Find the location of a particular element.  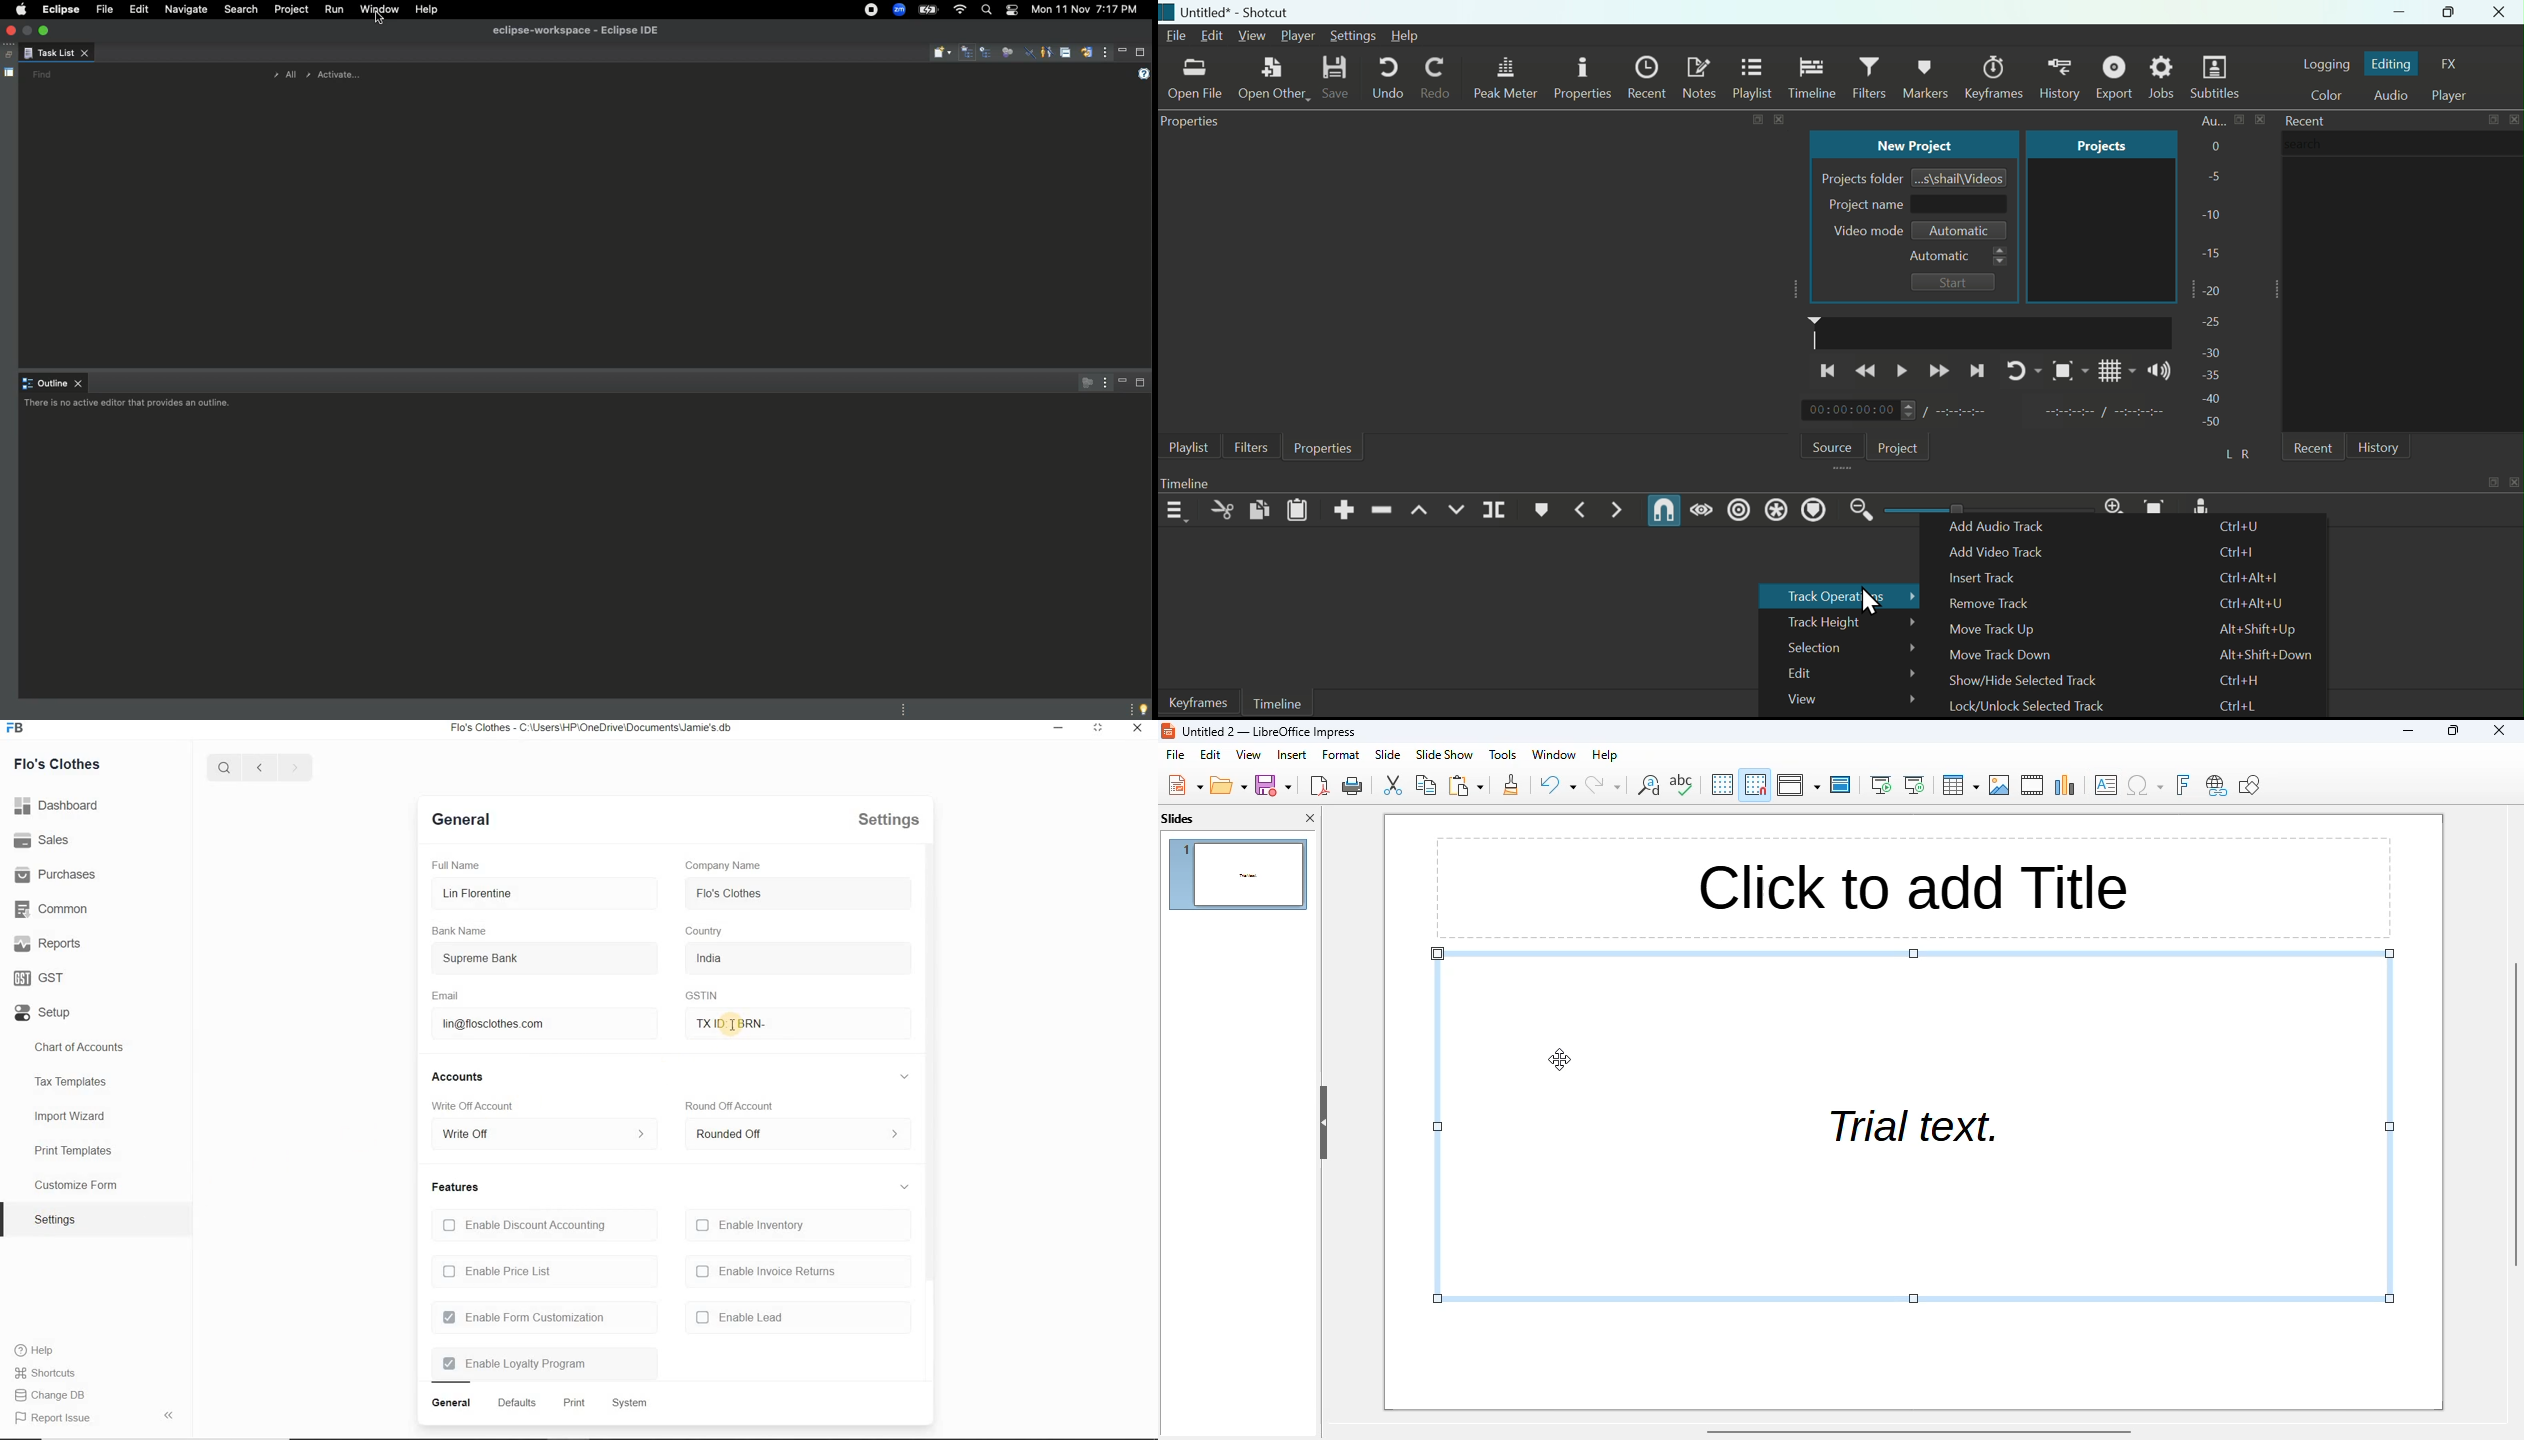

Full Name is located at coordinates (461, 865).